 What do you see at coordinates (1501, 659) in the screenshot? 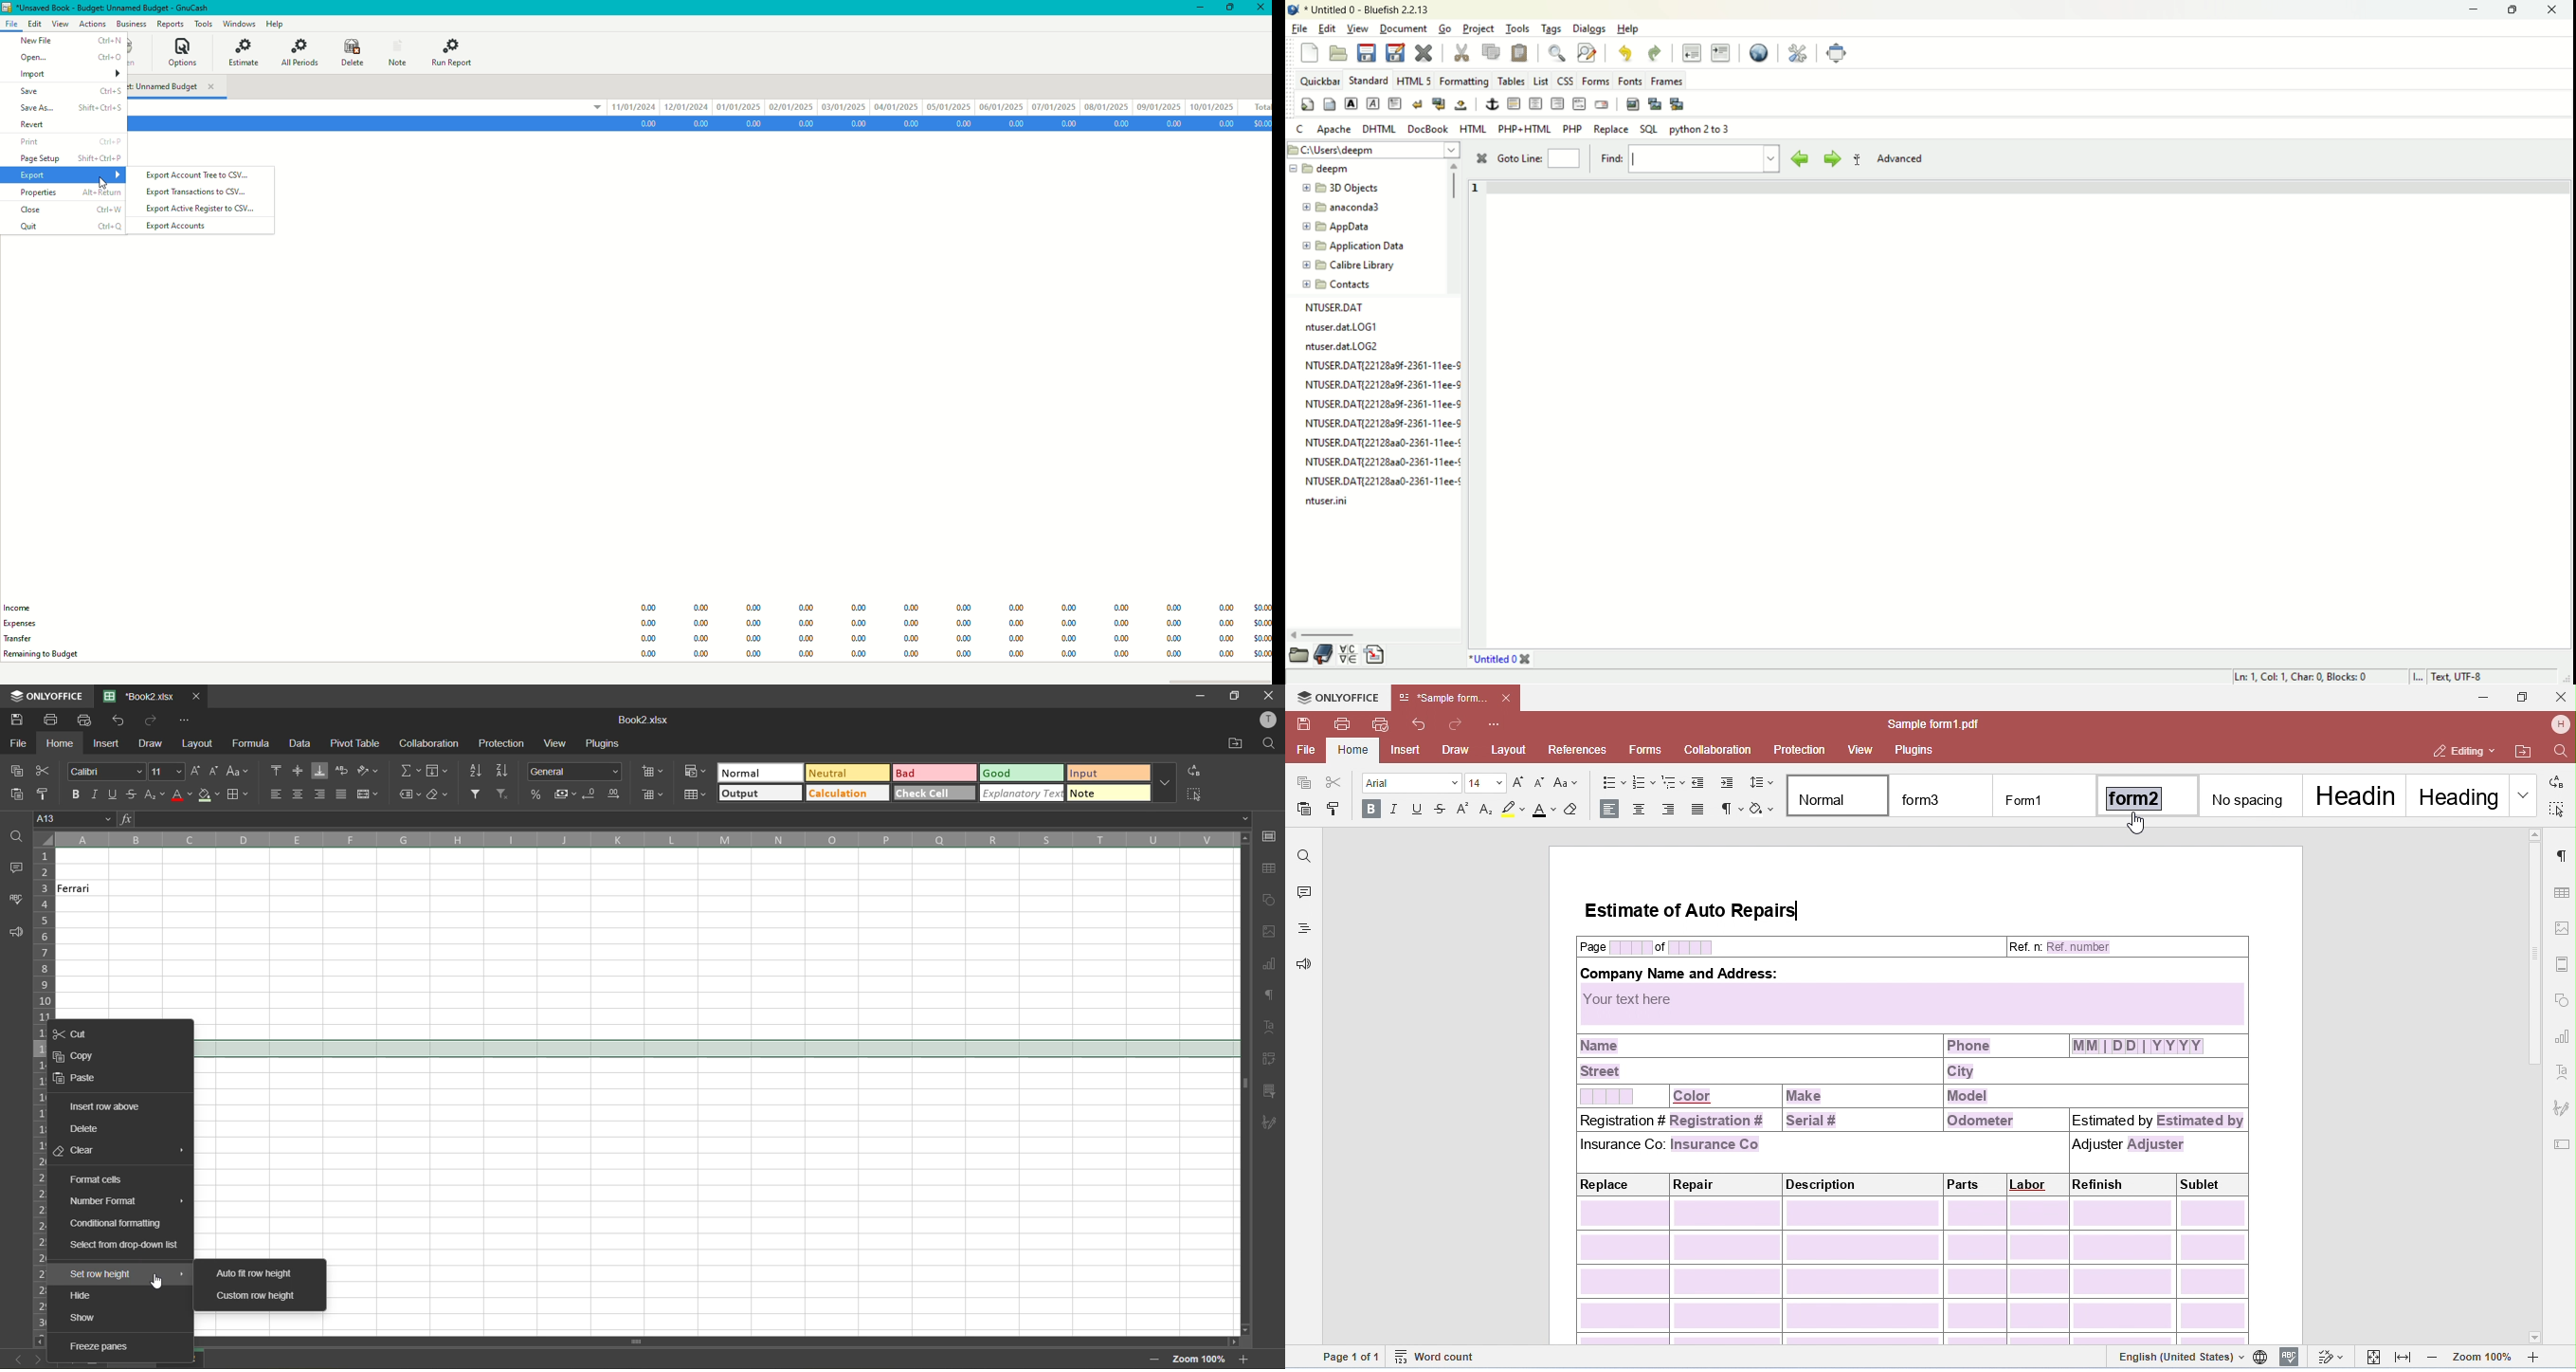
I see `*Untitled 0` at bounding box center [1501, 659].